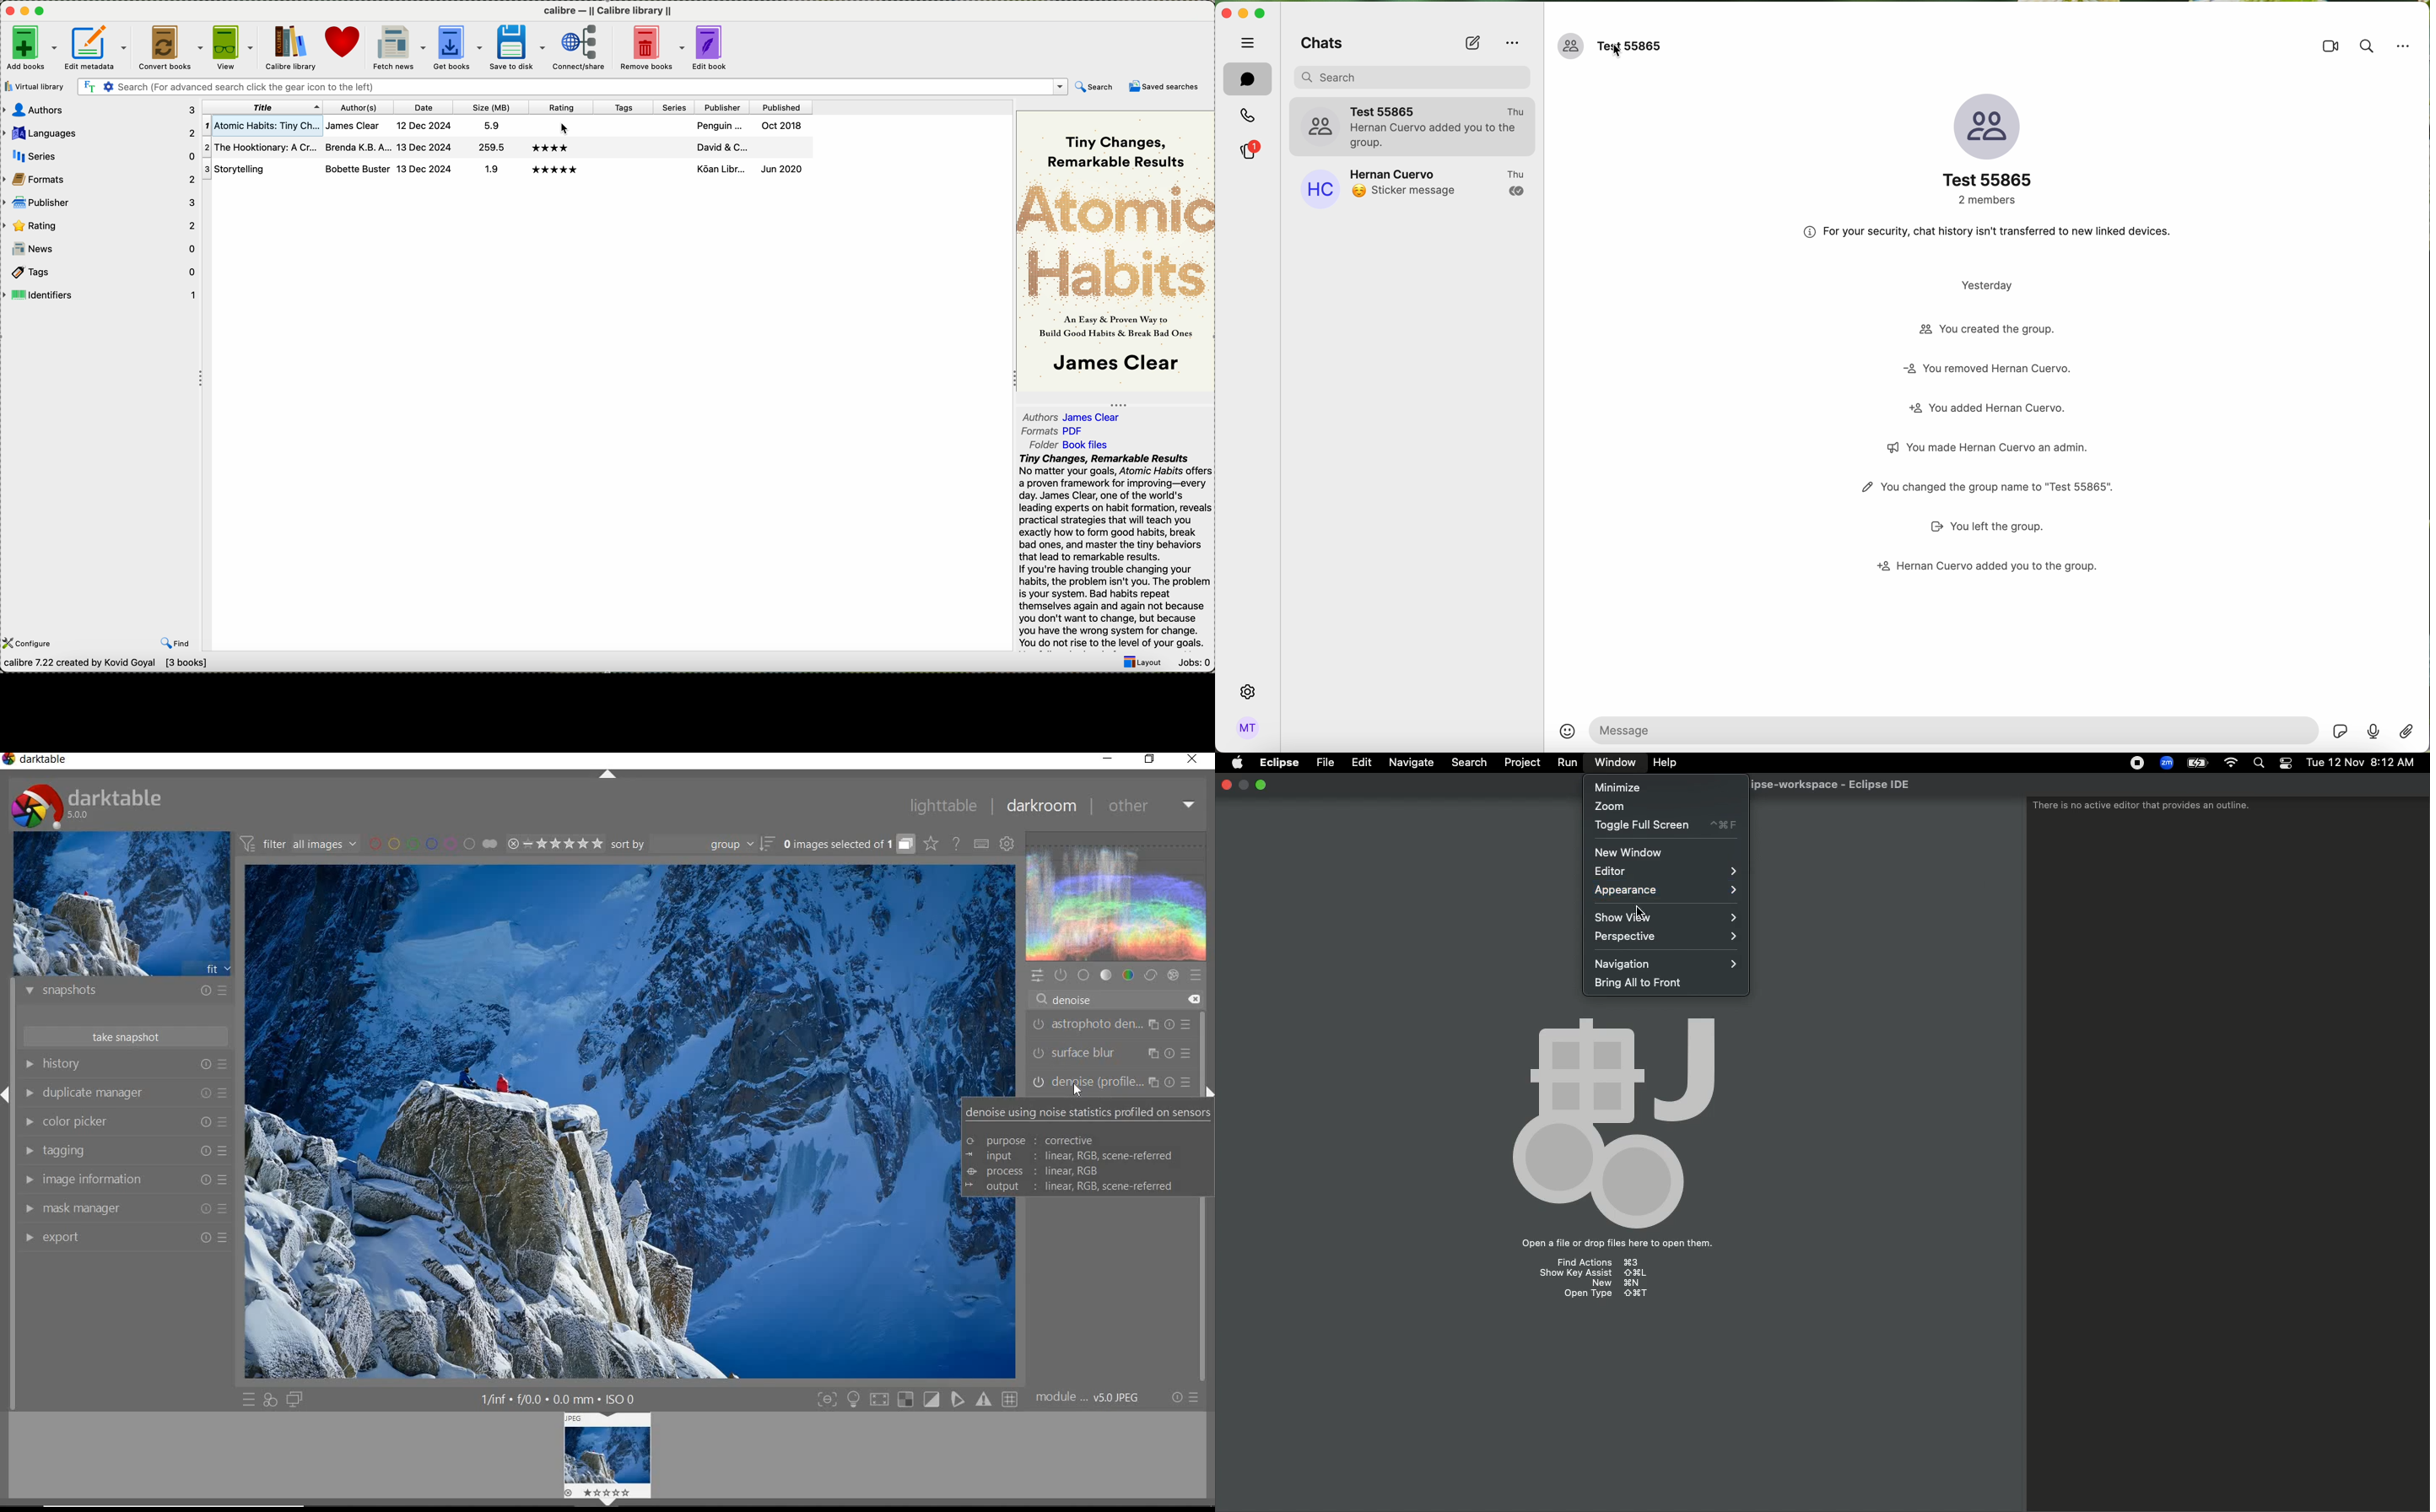 The image size is (2436, 1512). What do you see at coordinates (175, 644) in the screenshot?
I see `find` at bounding box center [175, 644].